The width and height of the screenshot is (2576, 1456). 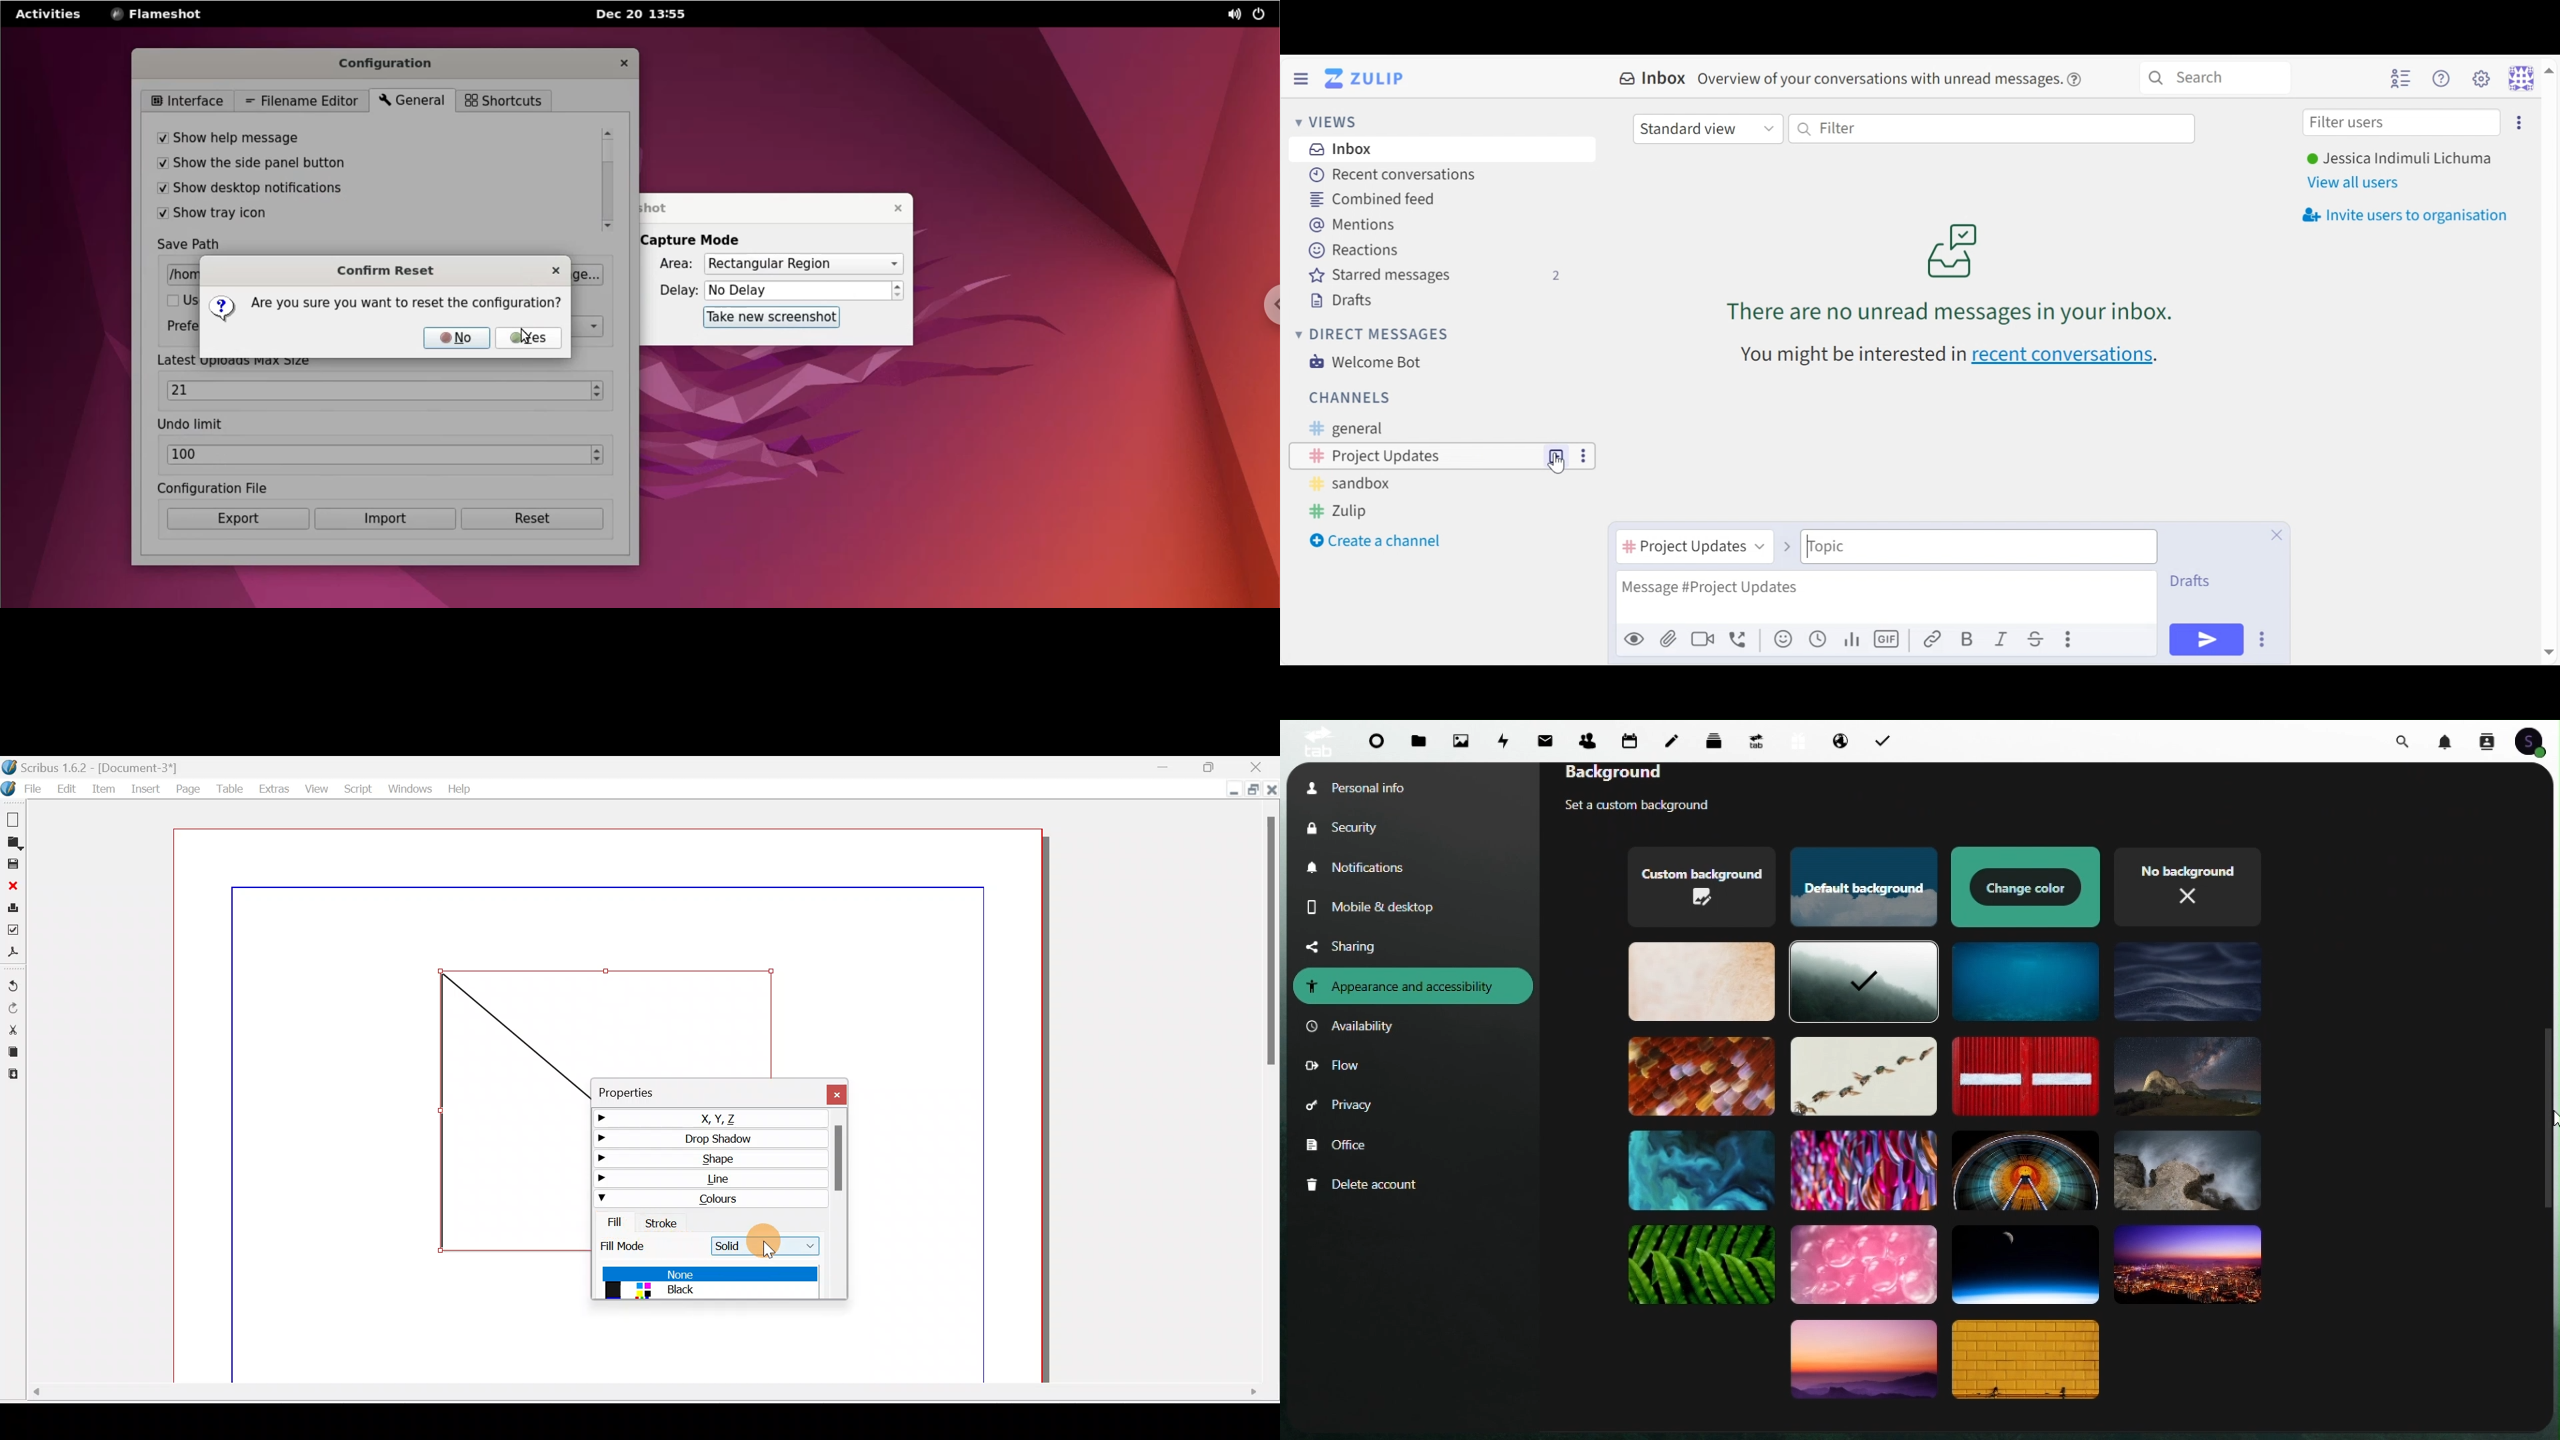 What do you see at coordinates (709, 1291) in the screenshot?
I see `Black` at bounding box center [709, 1291].